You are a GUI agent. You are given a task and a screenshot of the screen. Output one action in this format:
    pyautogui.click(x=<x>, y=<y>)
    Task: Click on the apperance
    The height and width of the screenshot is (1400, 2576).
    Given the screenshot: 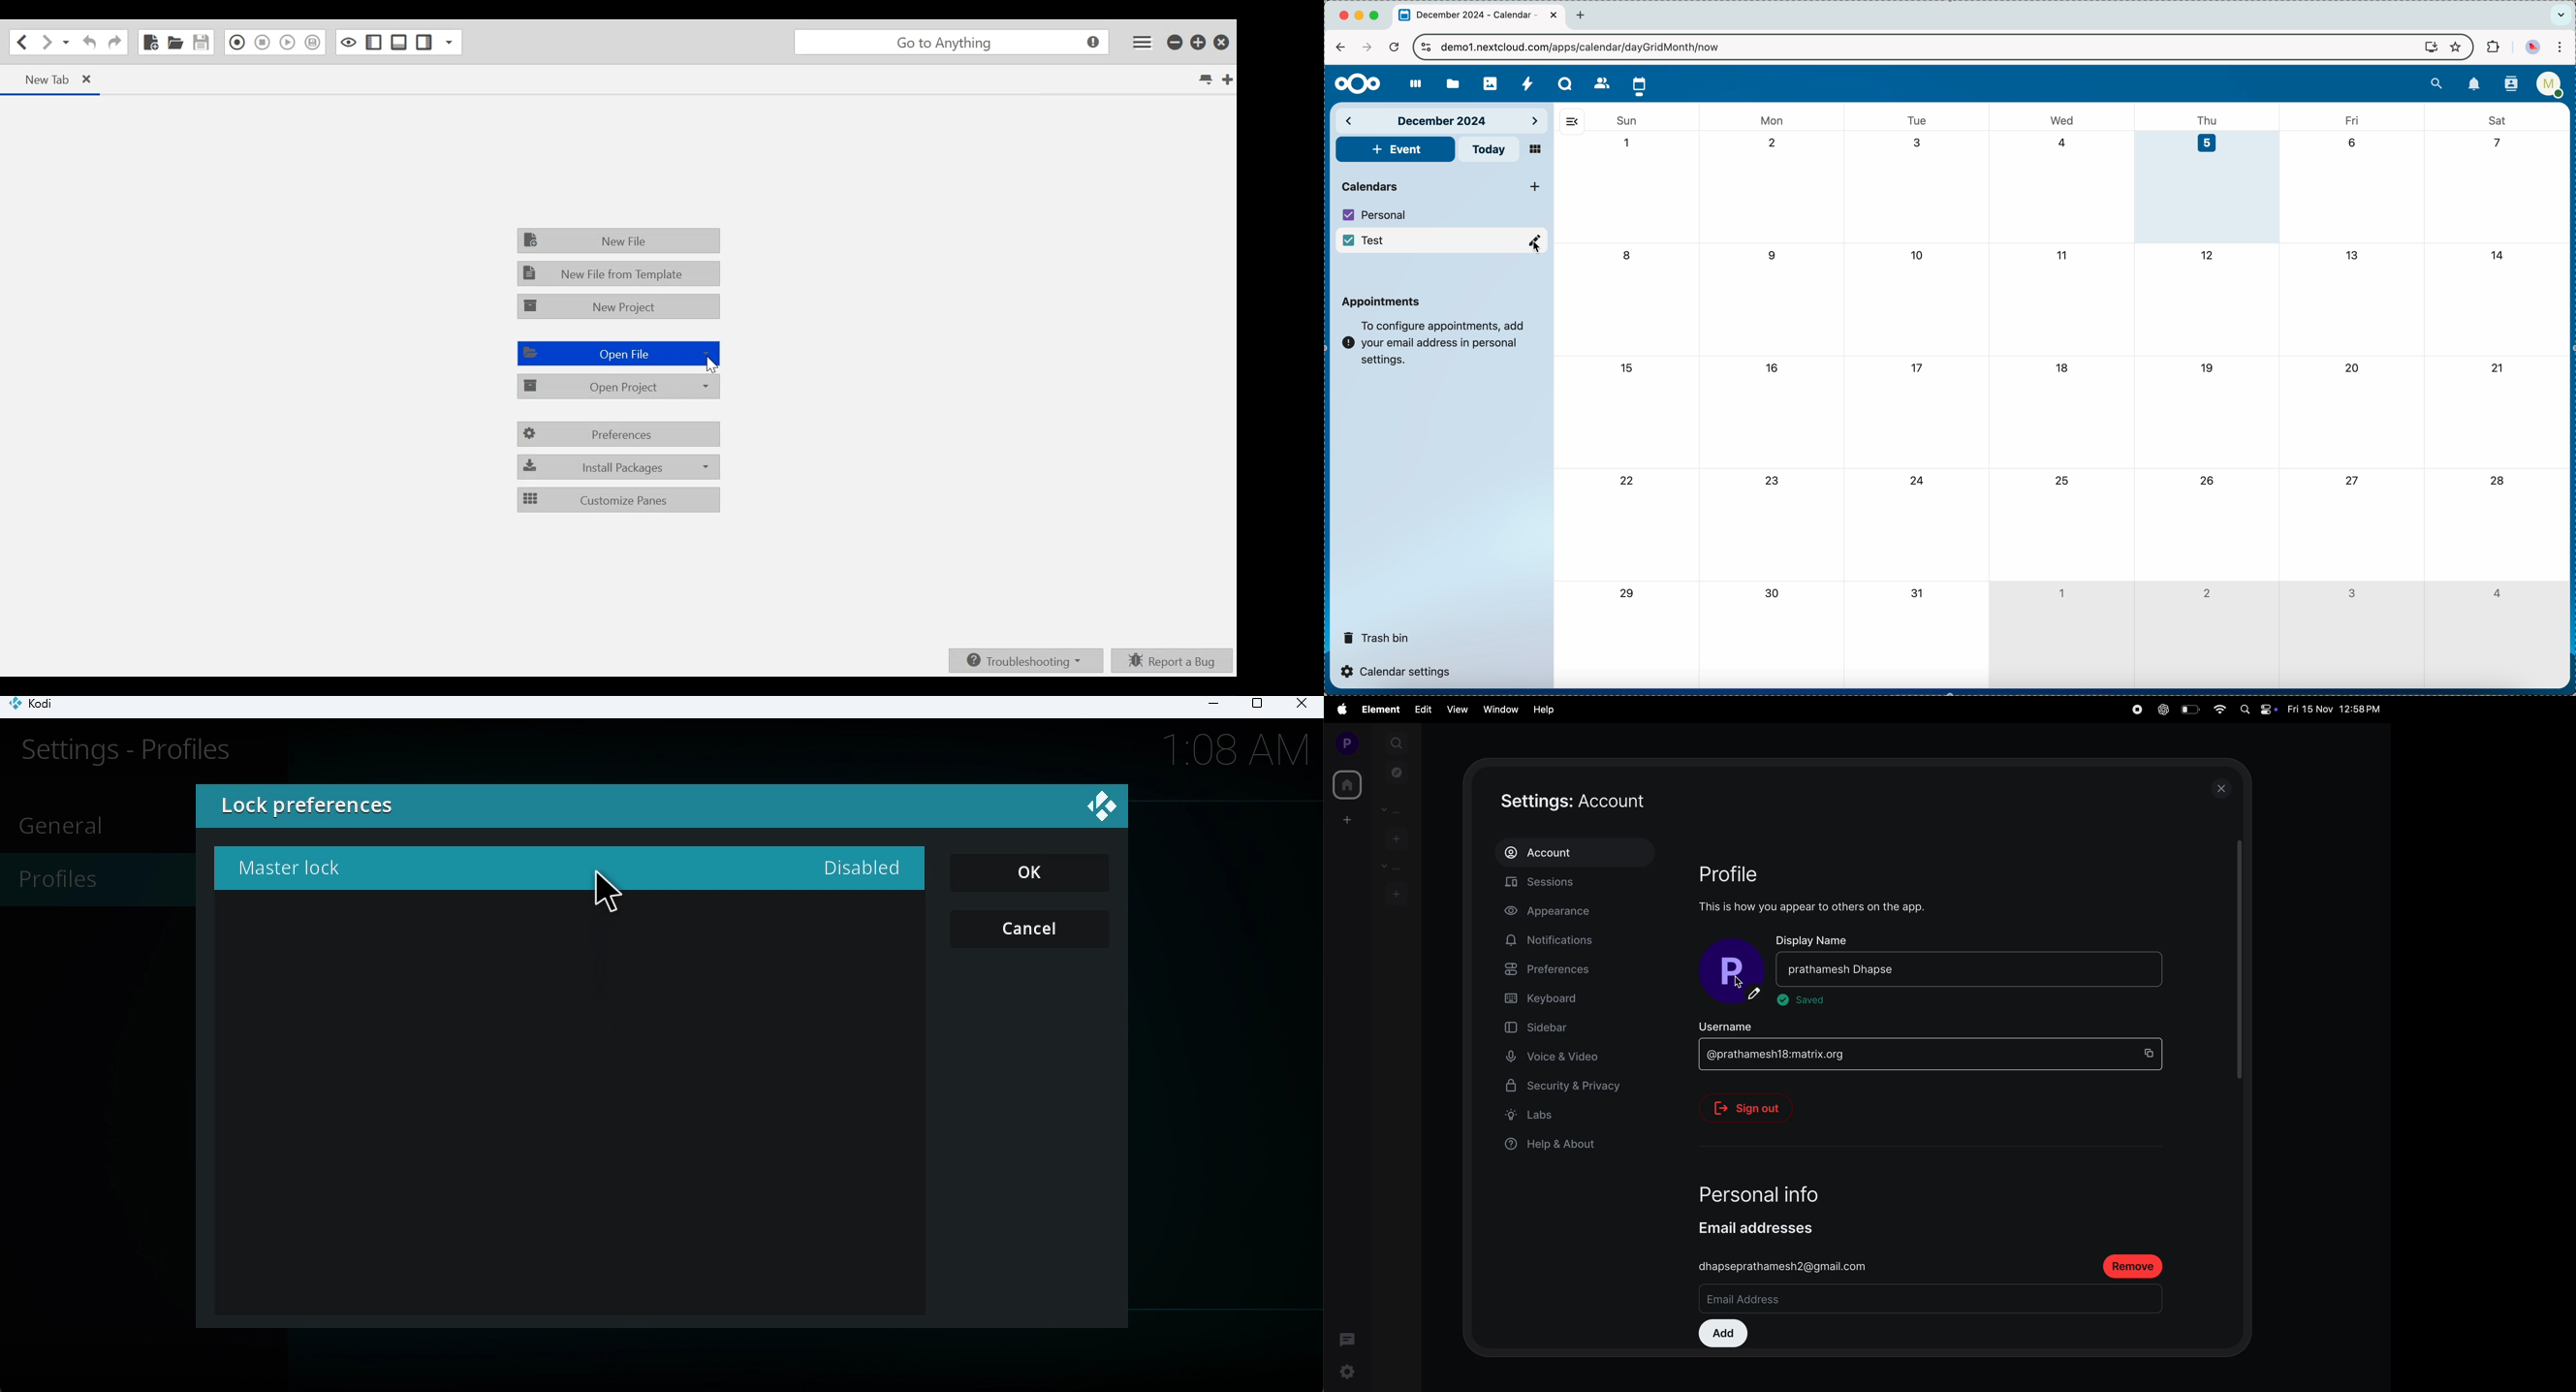 What is the action you would take?
    pyautogui.click(x=1561, y=913)
    